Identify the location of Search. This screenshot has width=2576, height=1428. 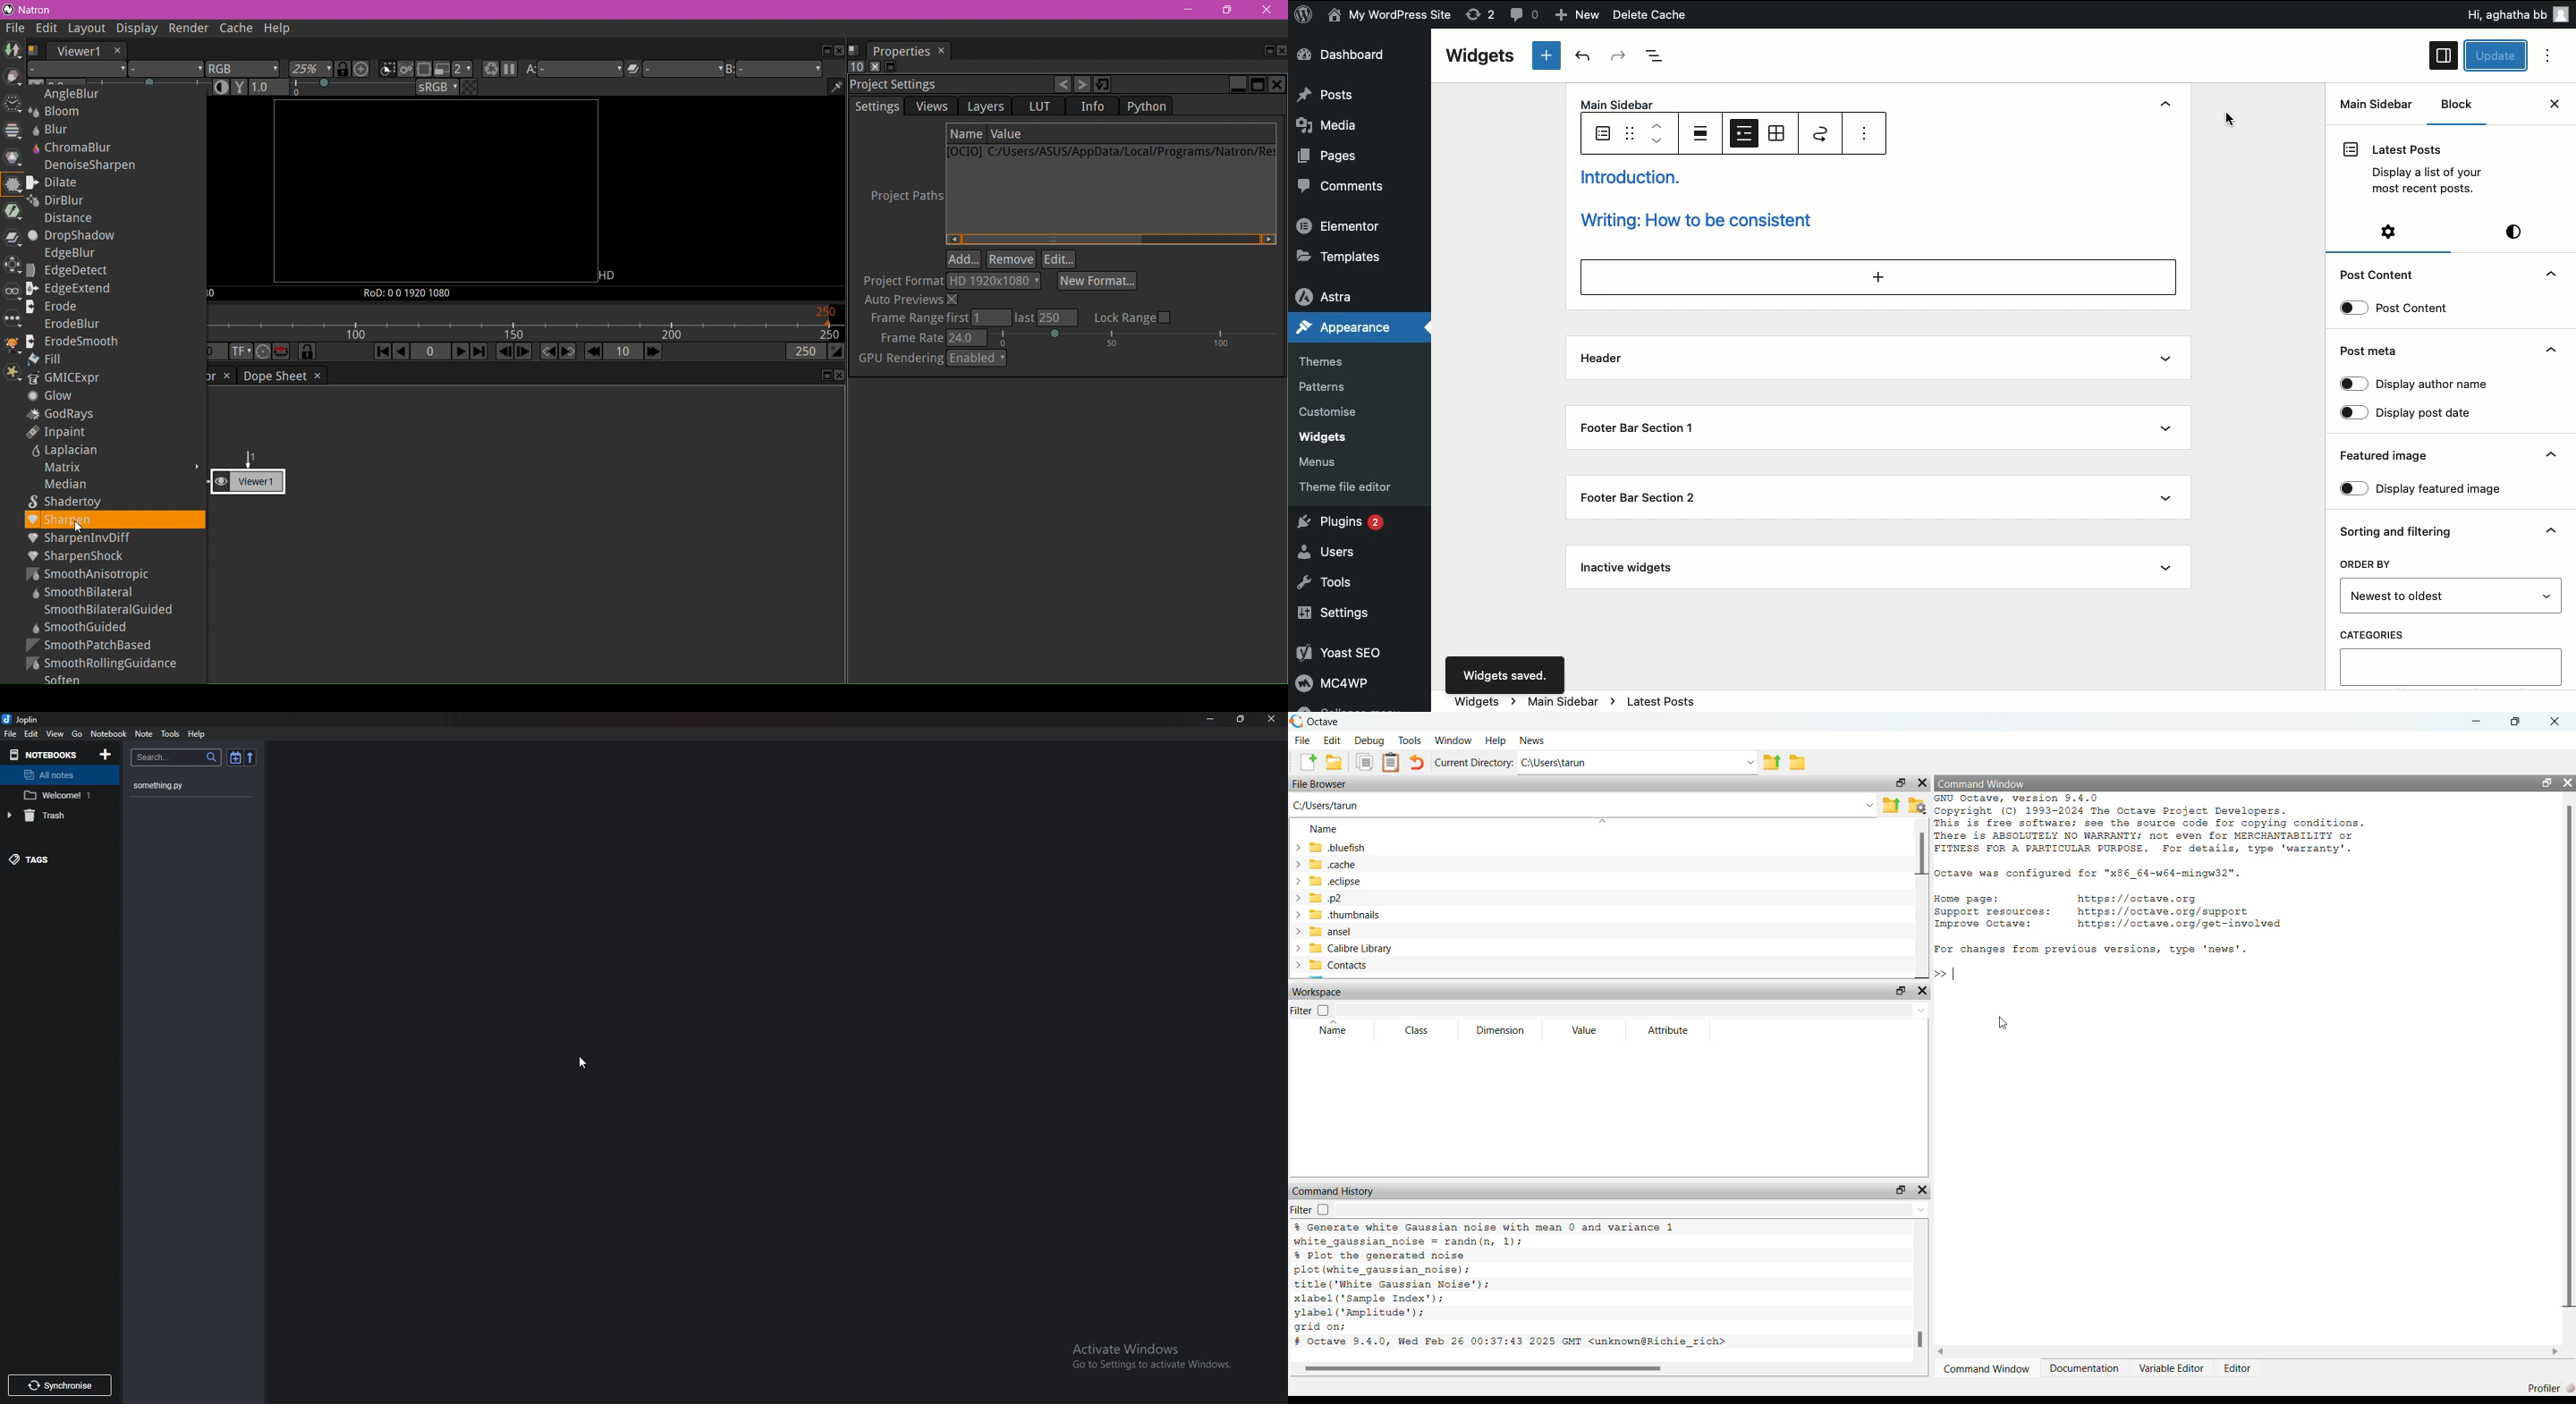
(176, 757).